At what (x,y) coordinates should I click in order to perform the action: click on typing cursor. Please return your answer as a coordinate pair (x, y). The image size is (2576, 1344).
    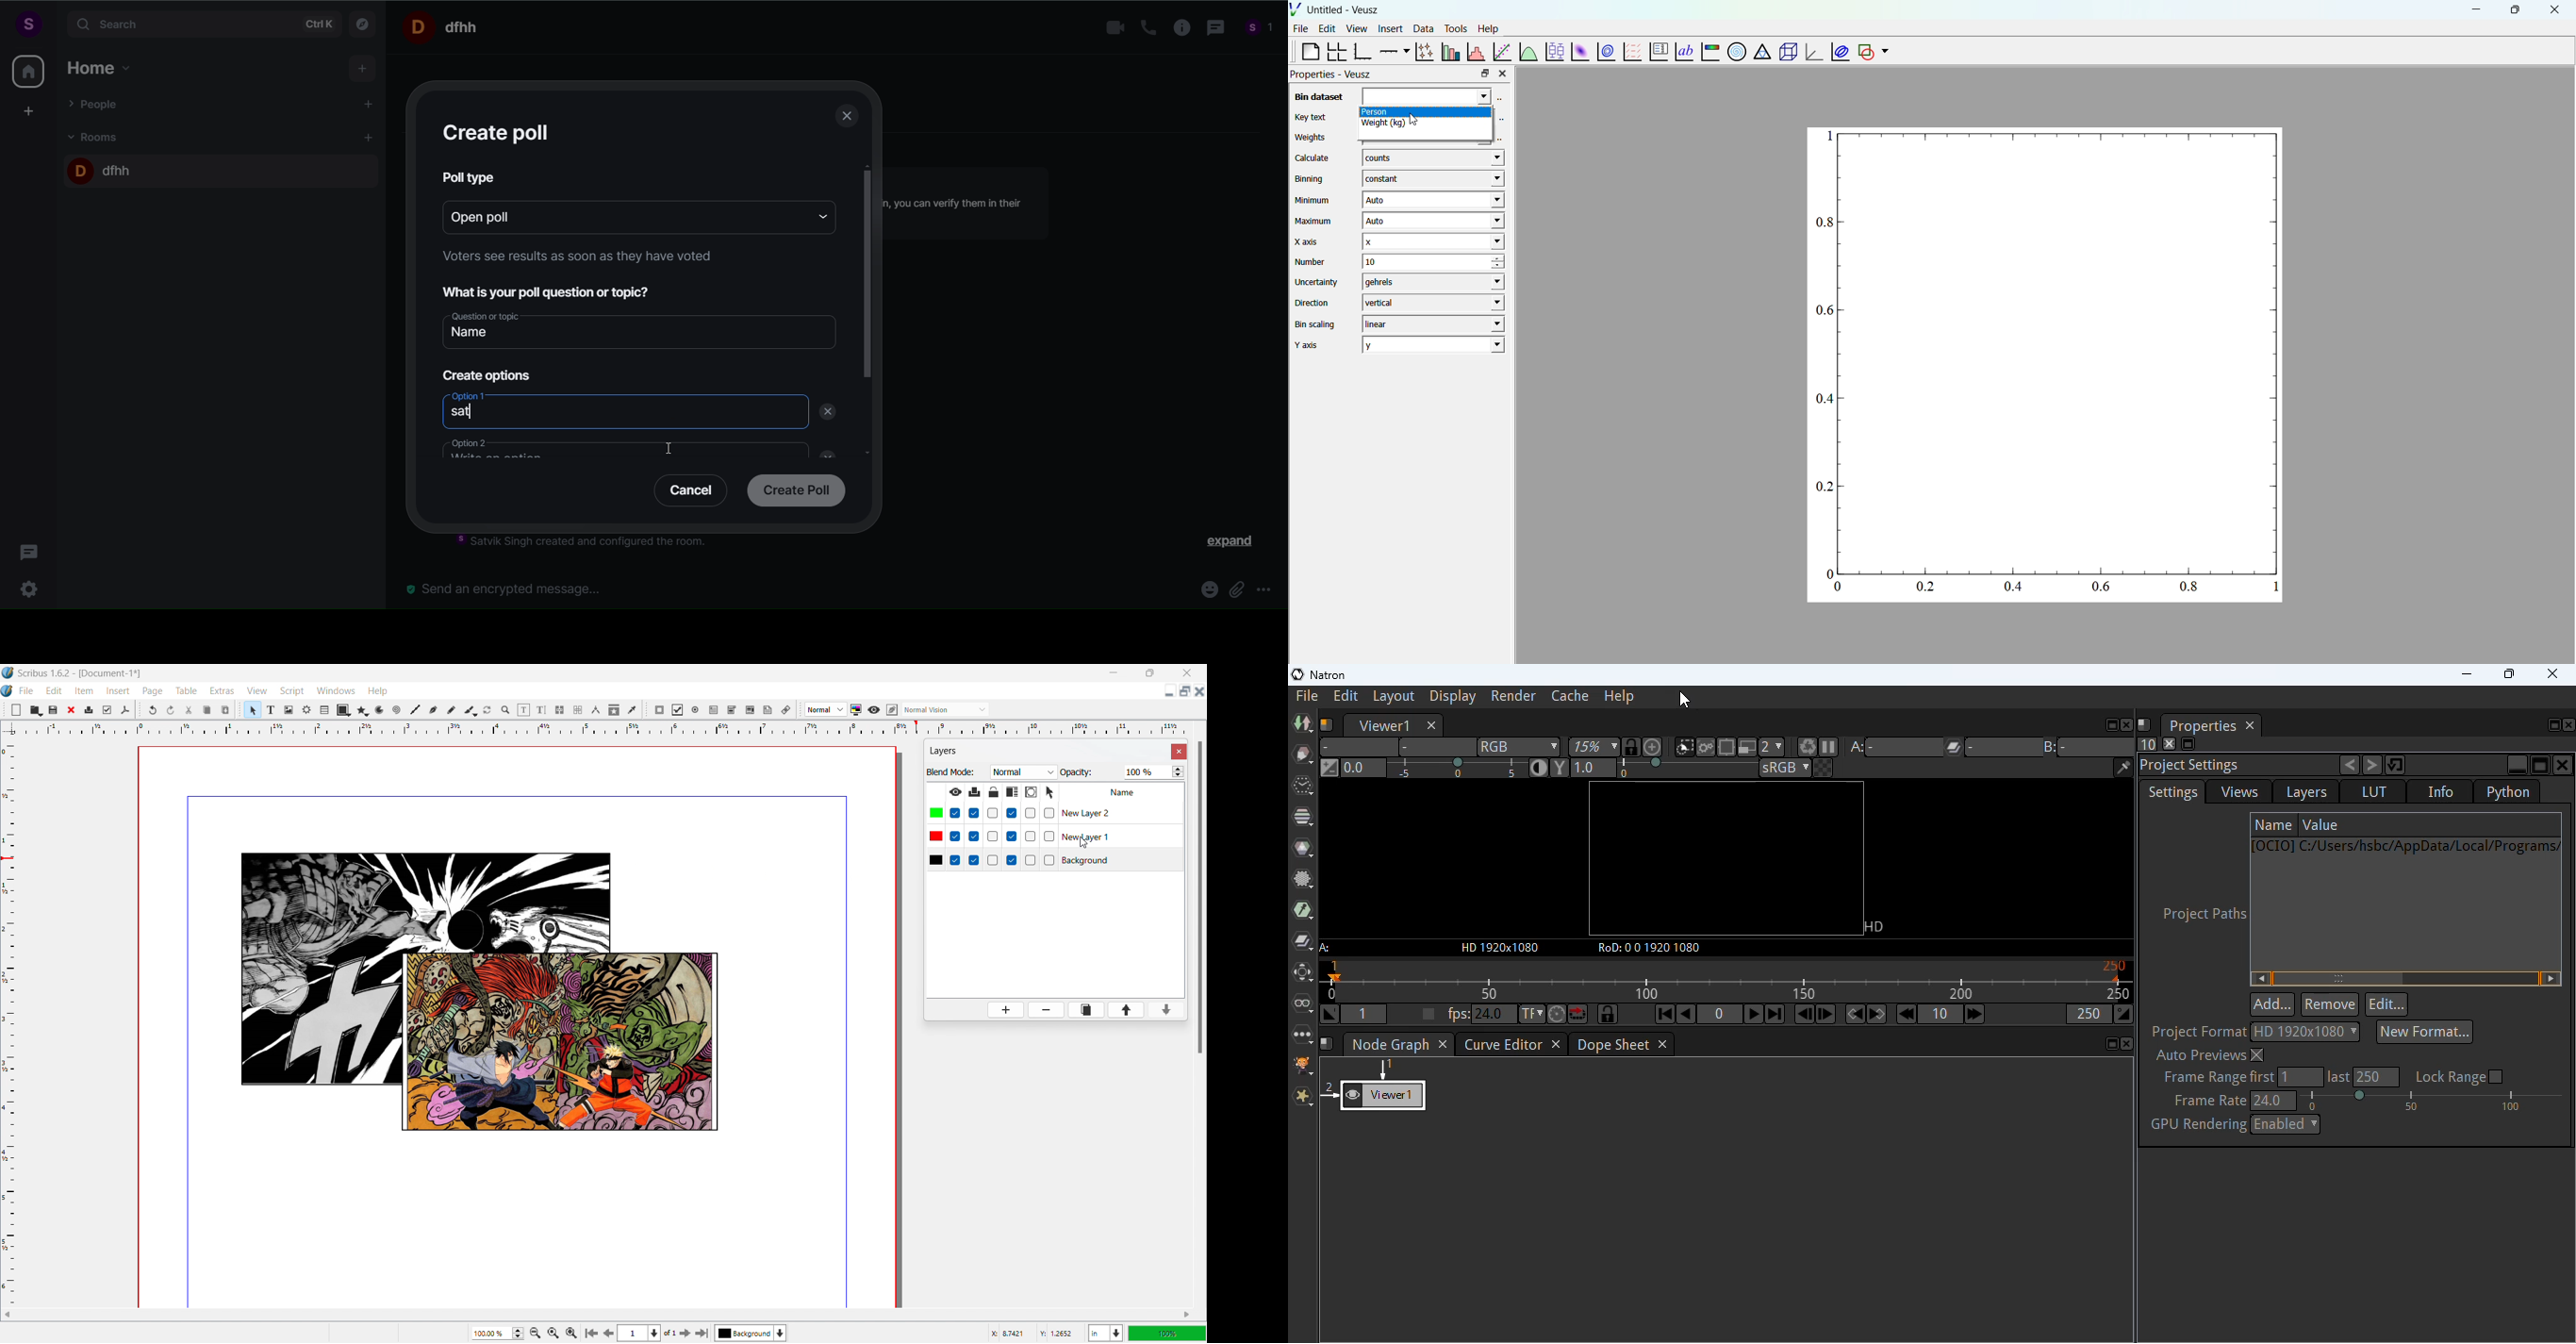
    Looking at the image, I should click on (477, 415).